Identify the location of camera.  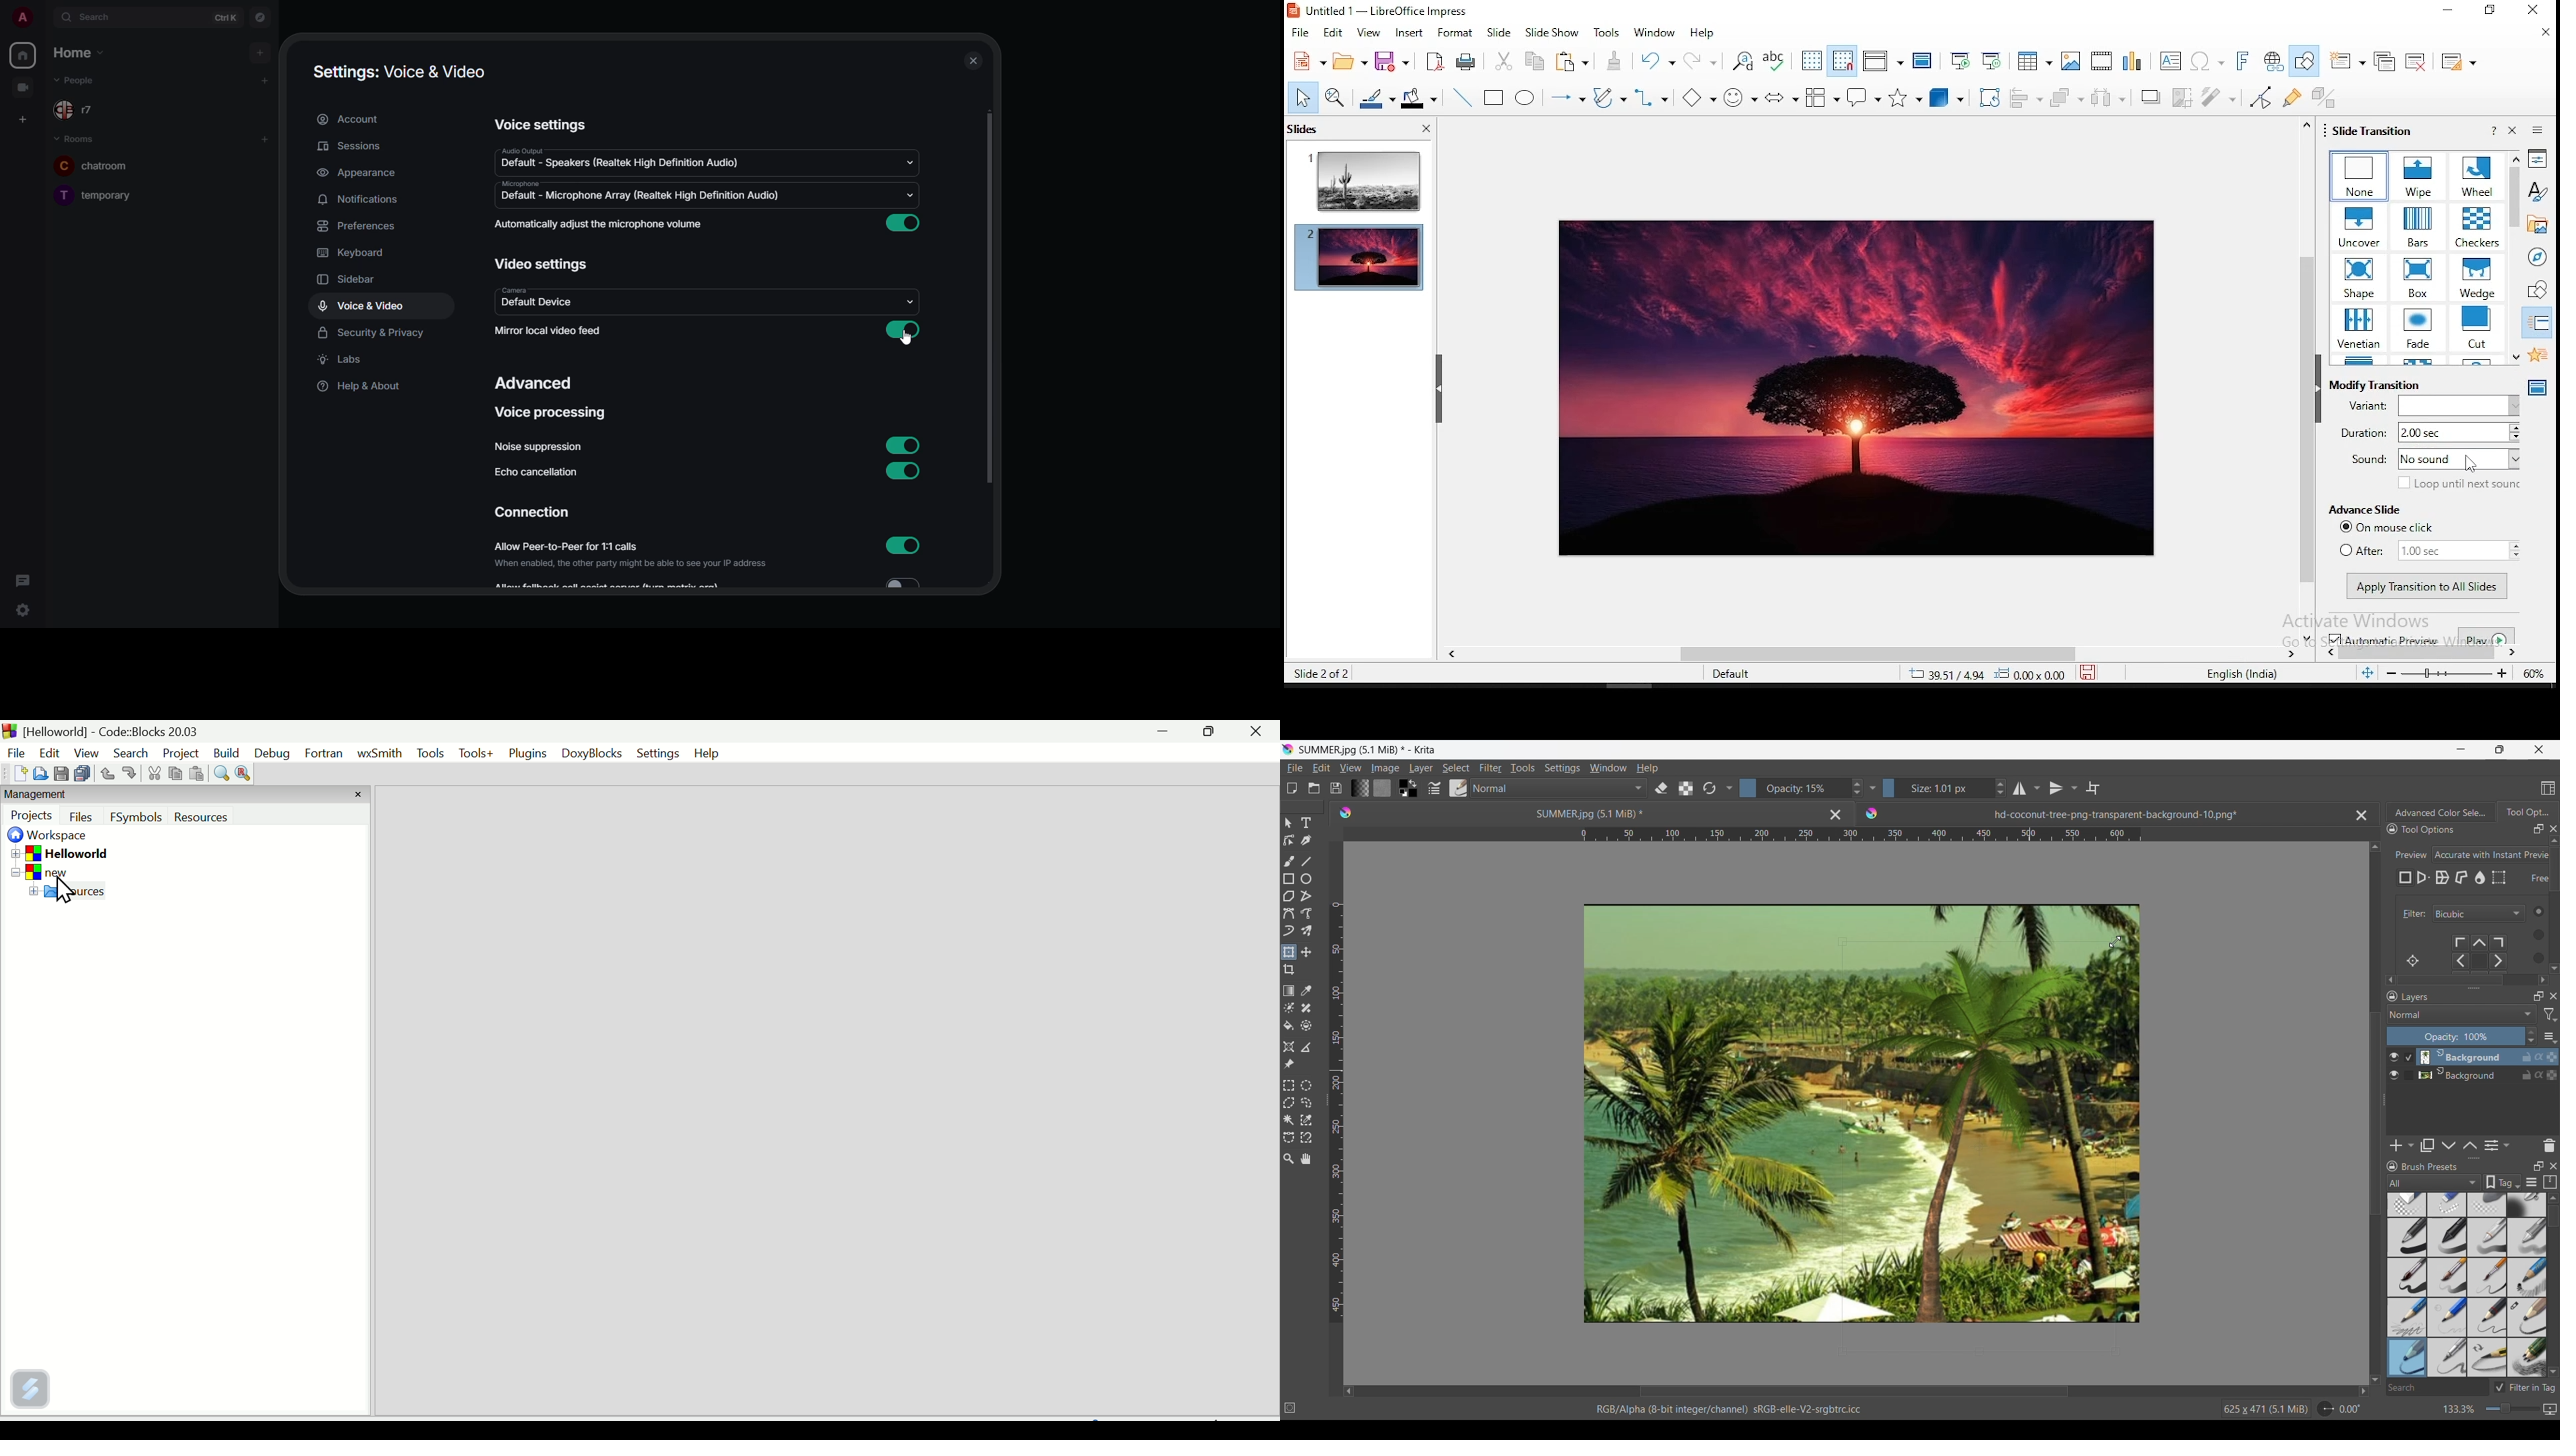
(513, 289).